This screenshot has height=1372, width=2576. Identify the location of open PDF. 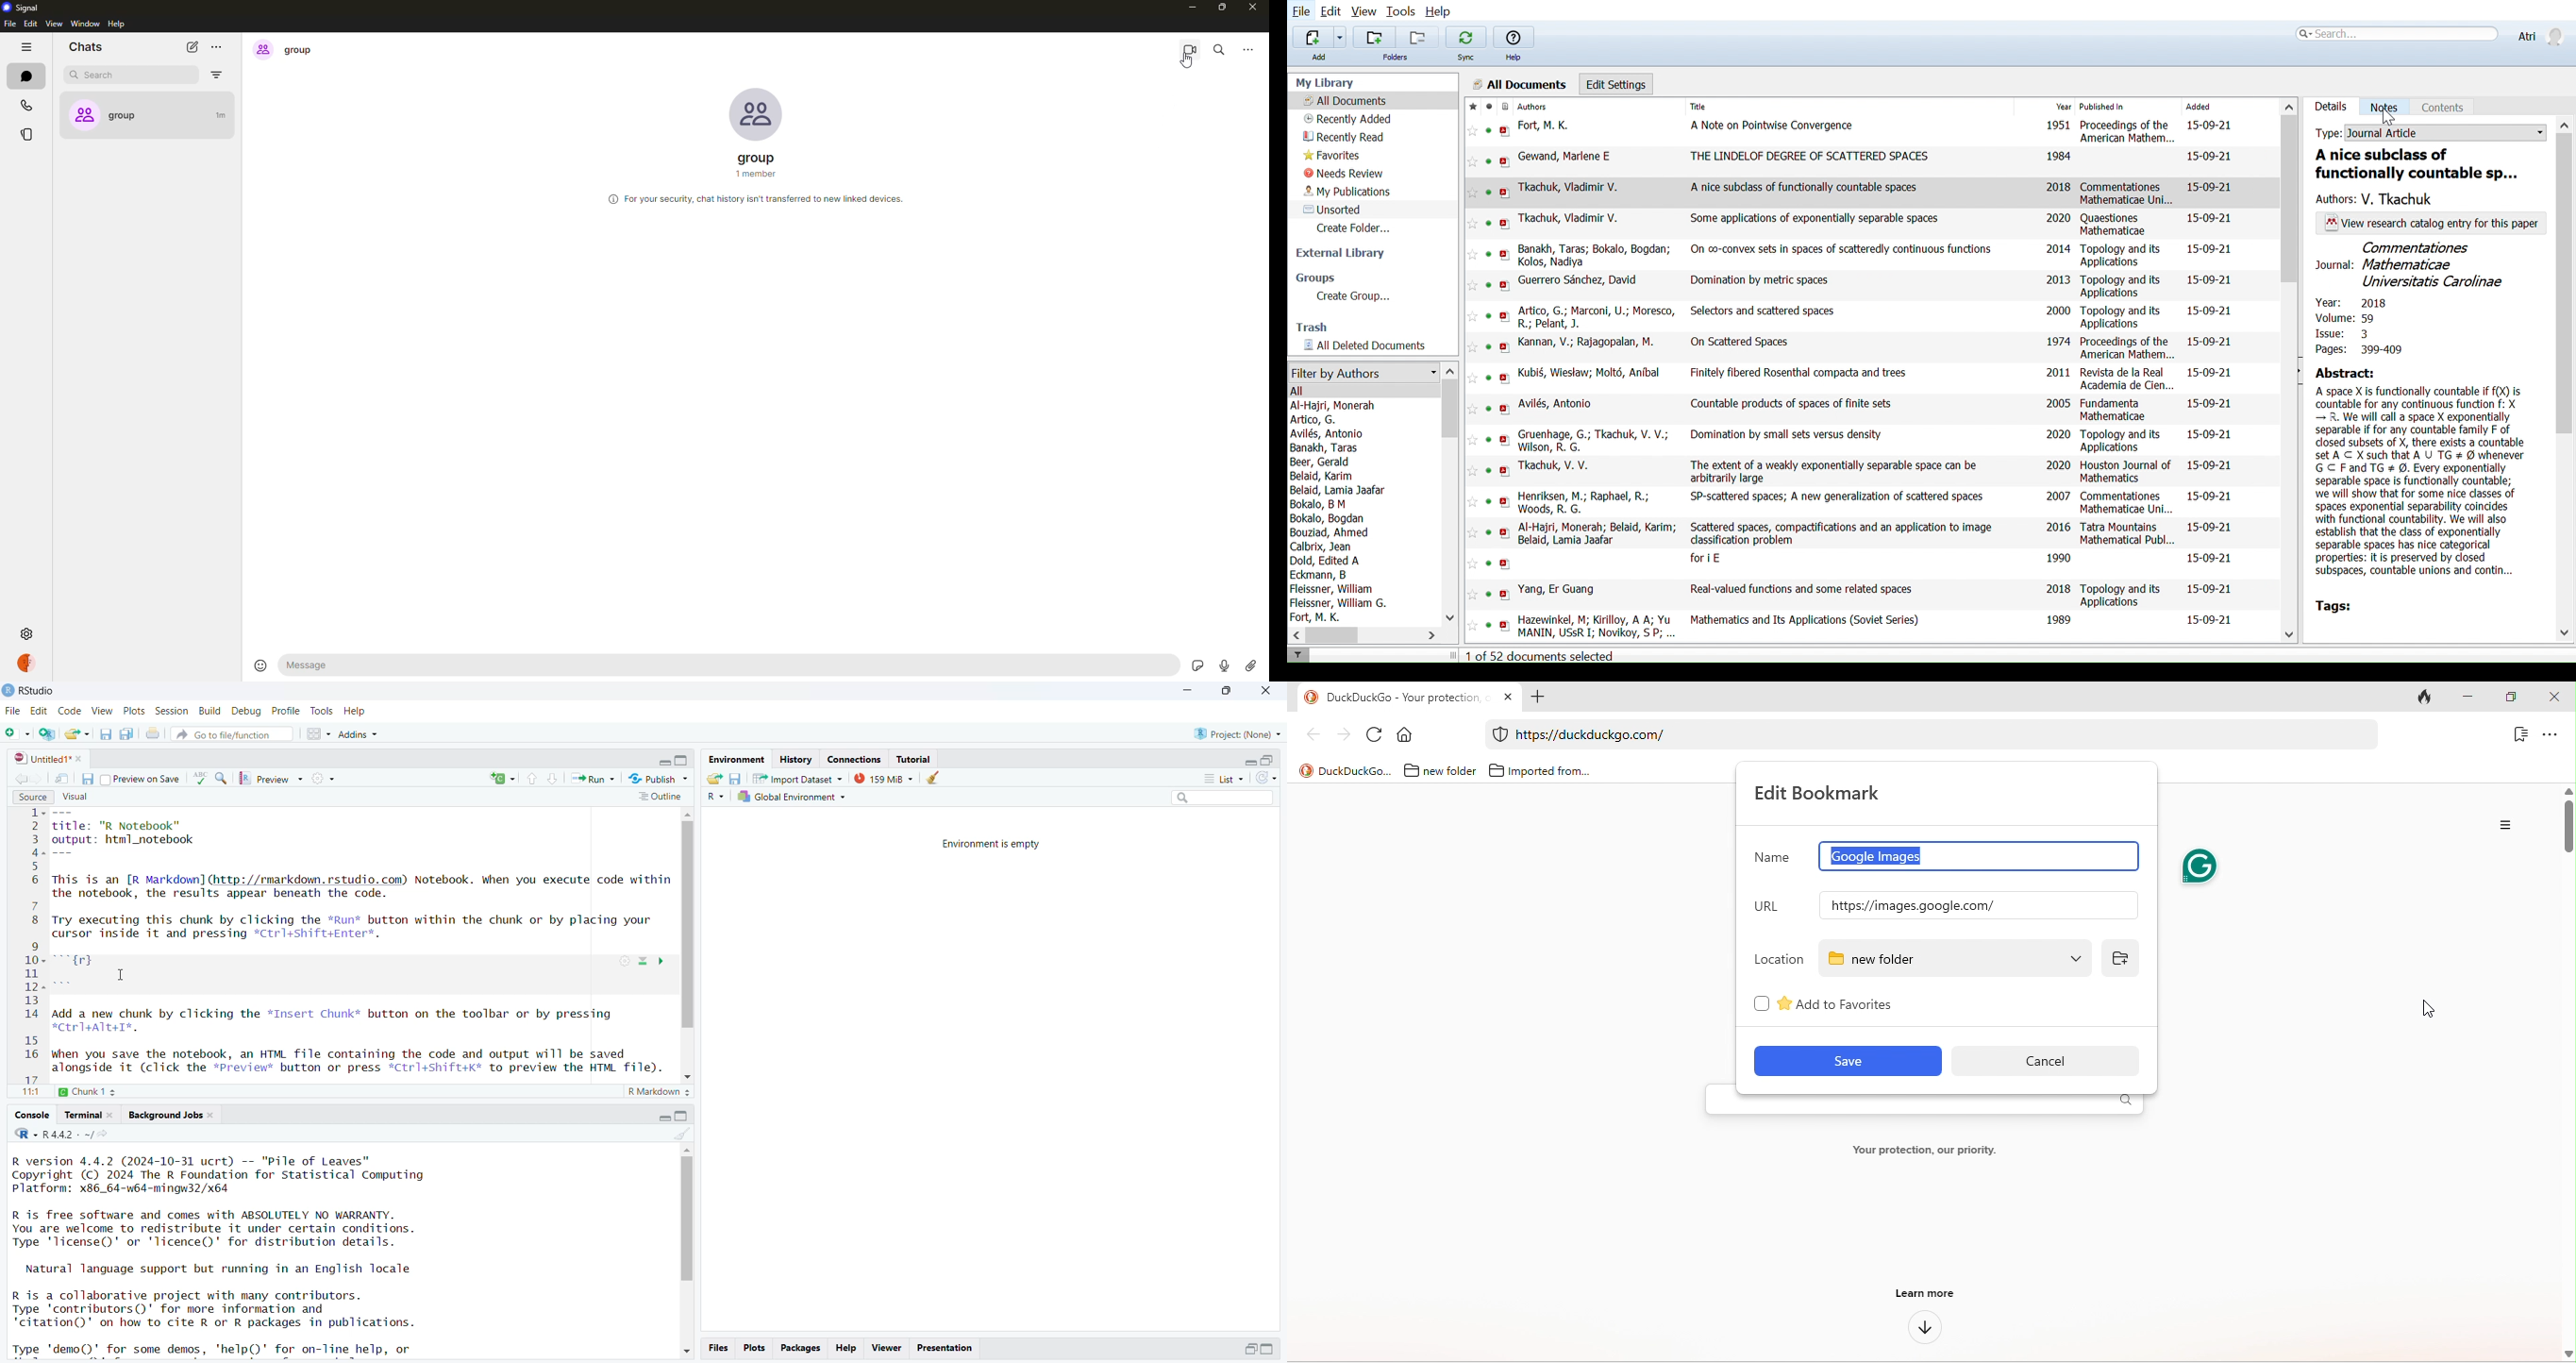
(1505, 627).